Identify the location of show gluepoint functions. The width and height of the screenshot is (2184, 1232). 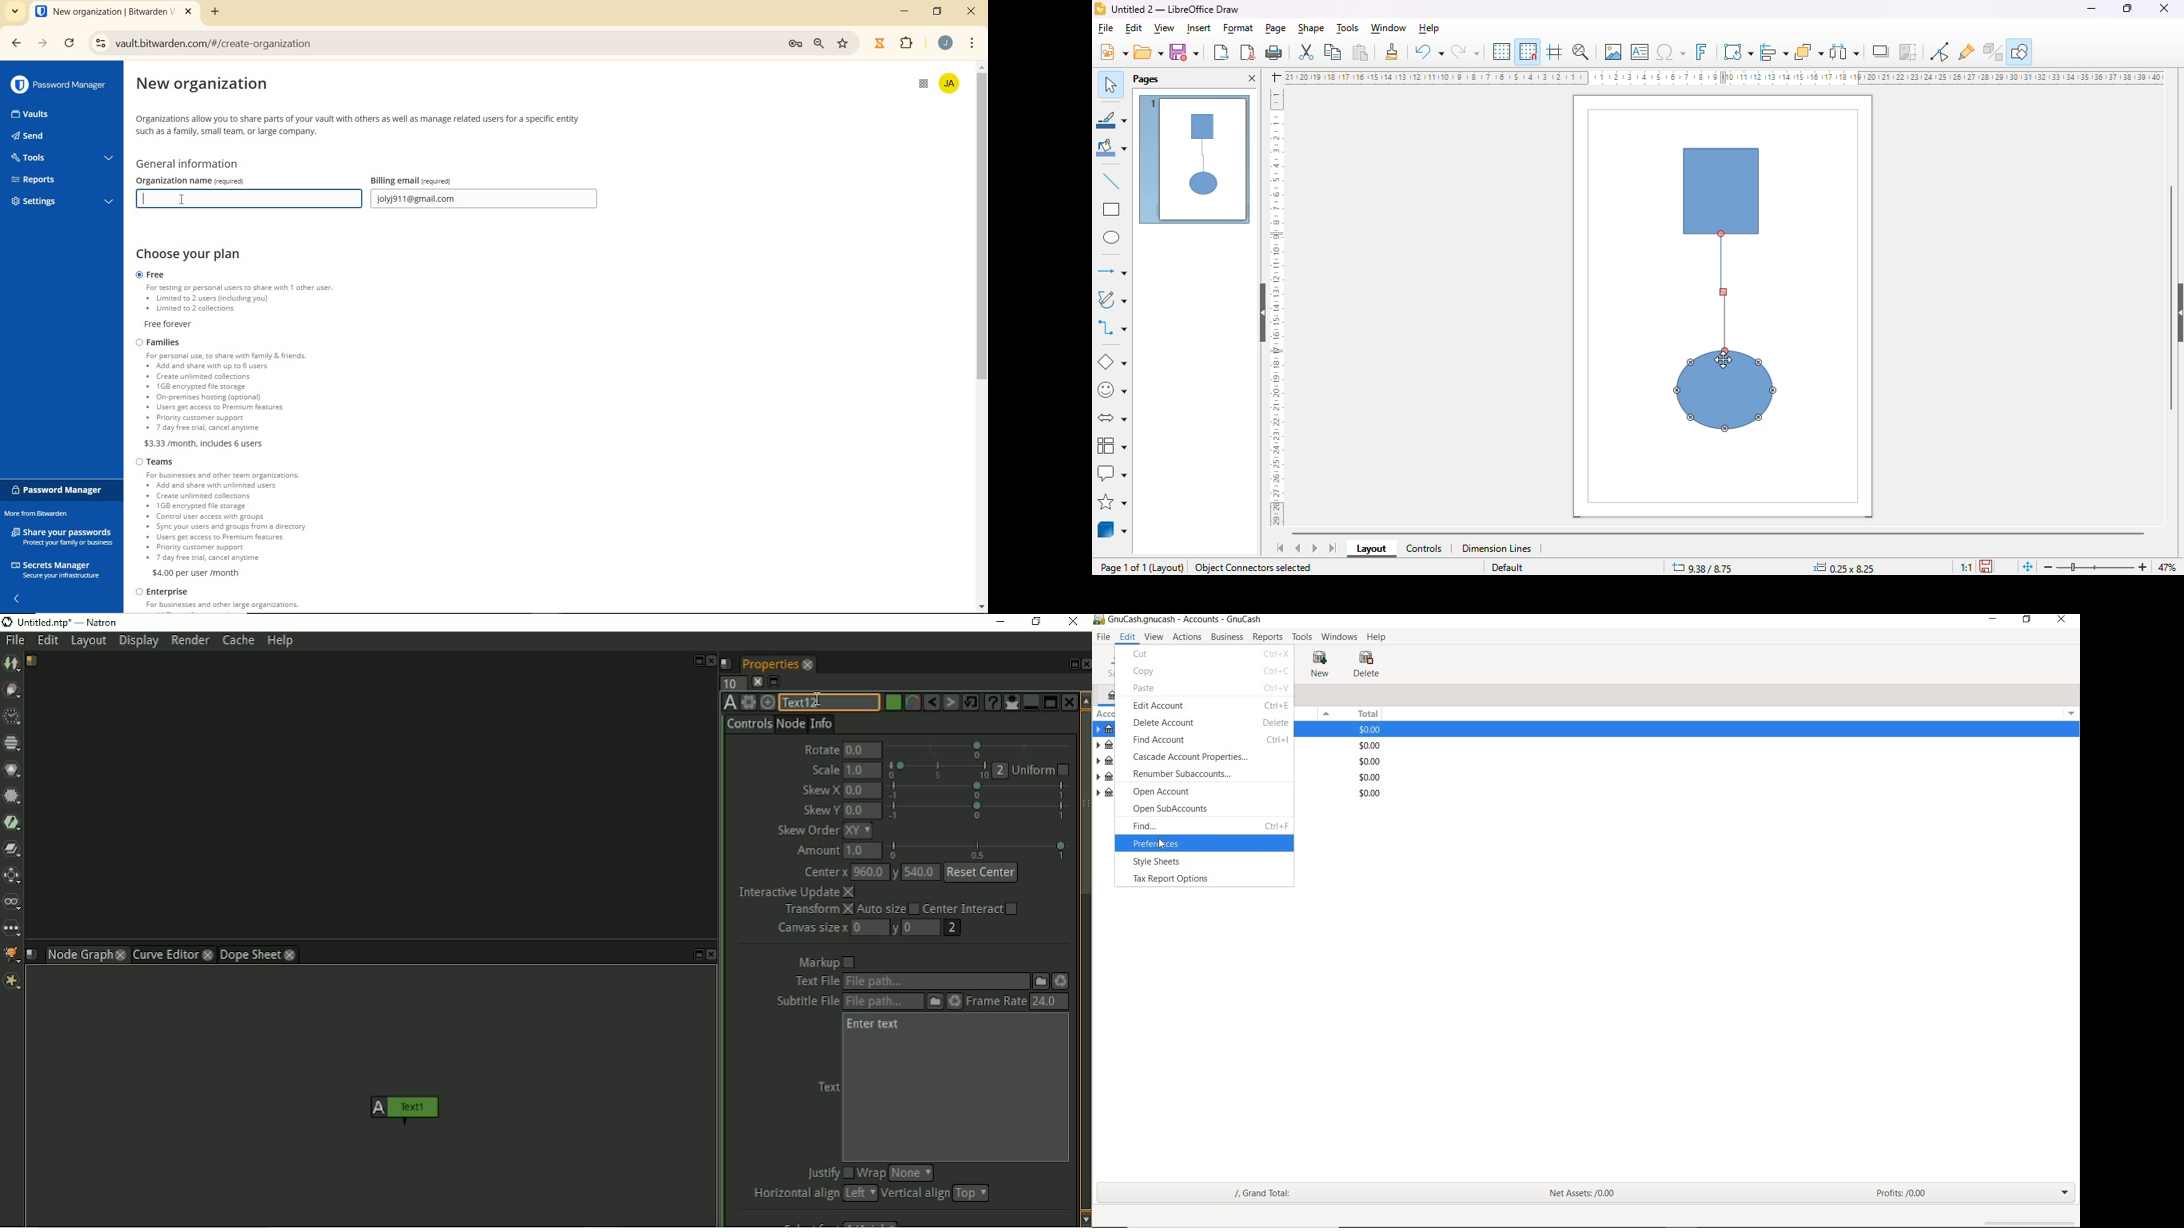
(1967, 53).